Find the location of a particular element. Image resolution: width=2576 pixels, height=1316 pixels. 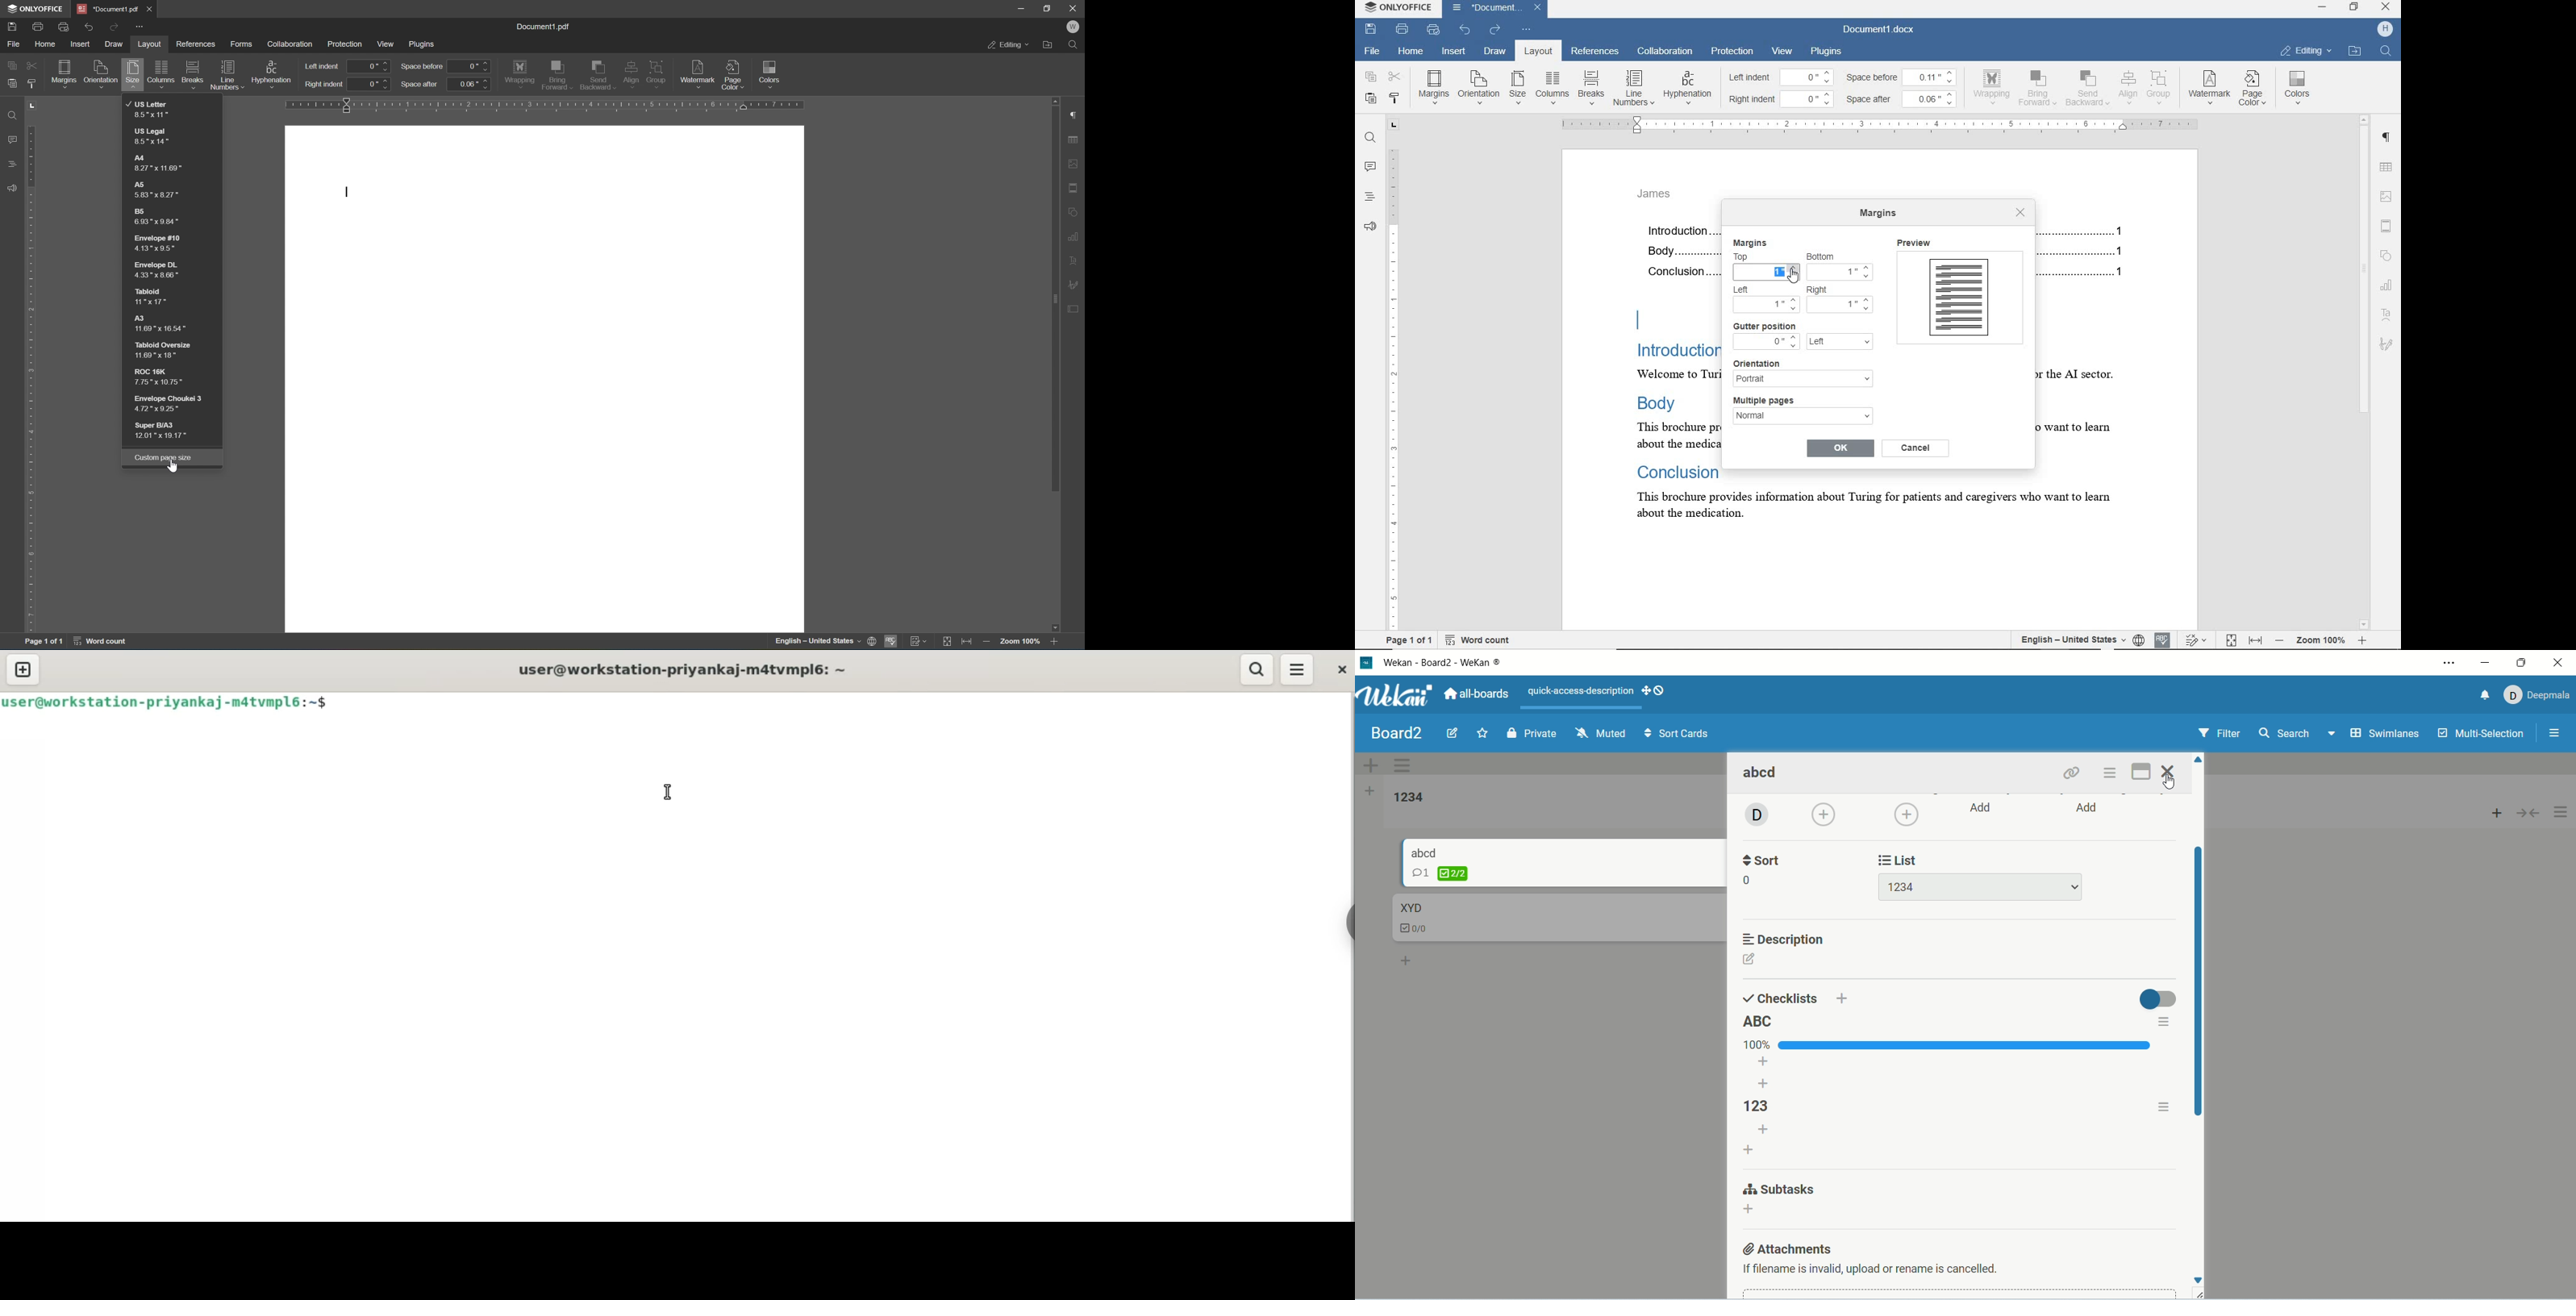

headings is located at coordinates (1367, 198).